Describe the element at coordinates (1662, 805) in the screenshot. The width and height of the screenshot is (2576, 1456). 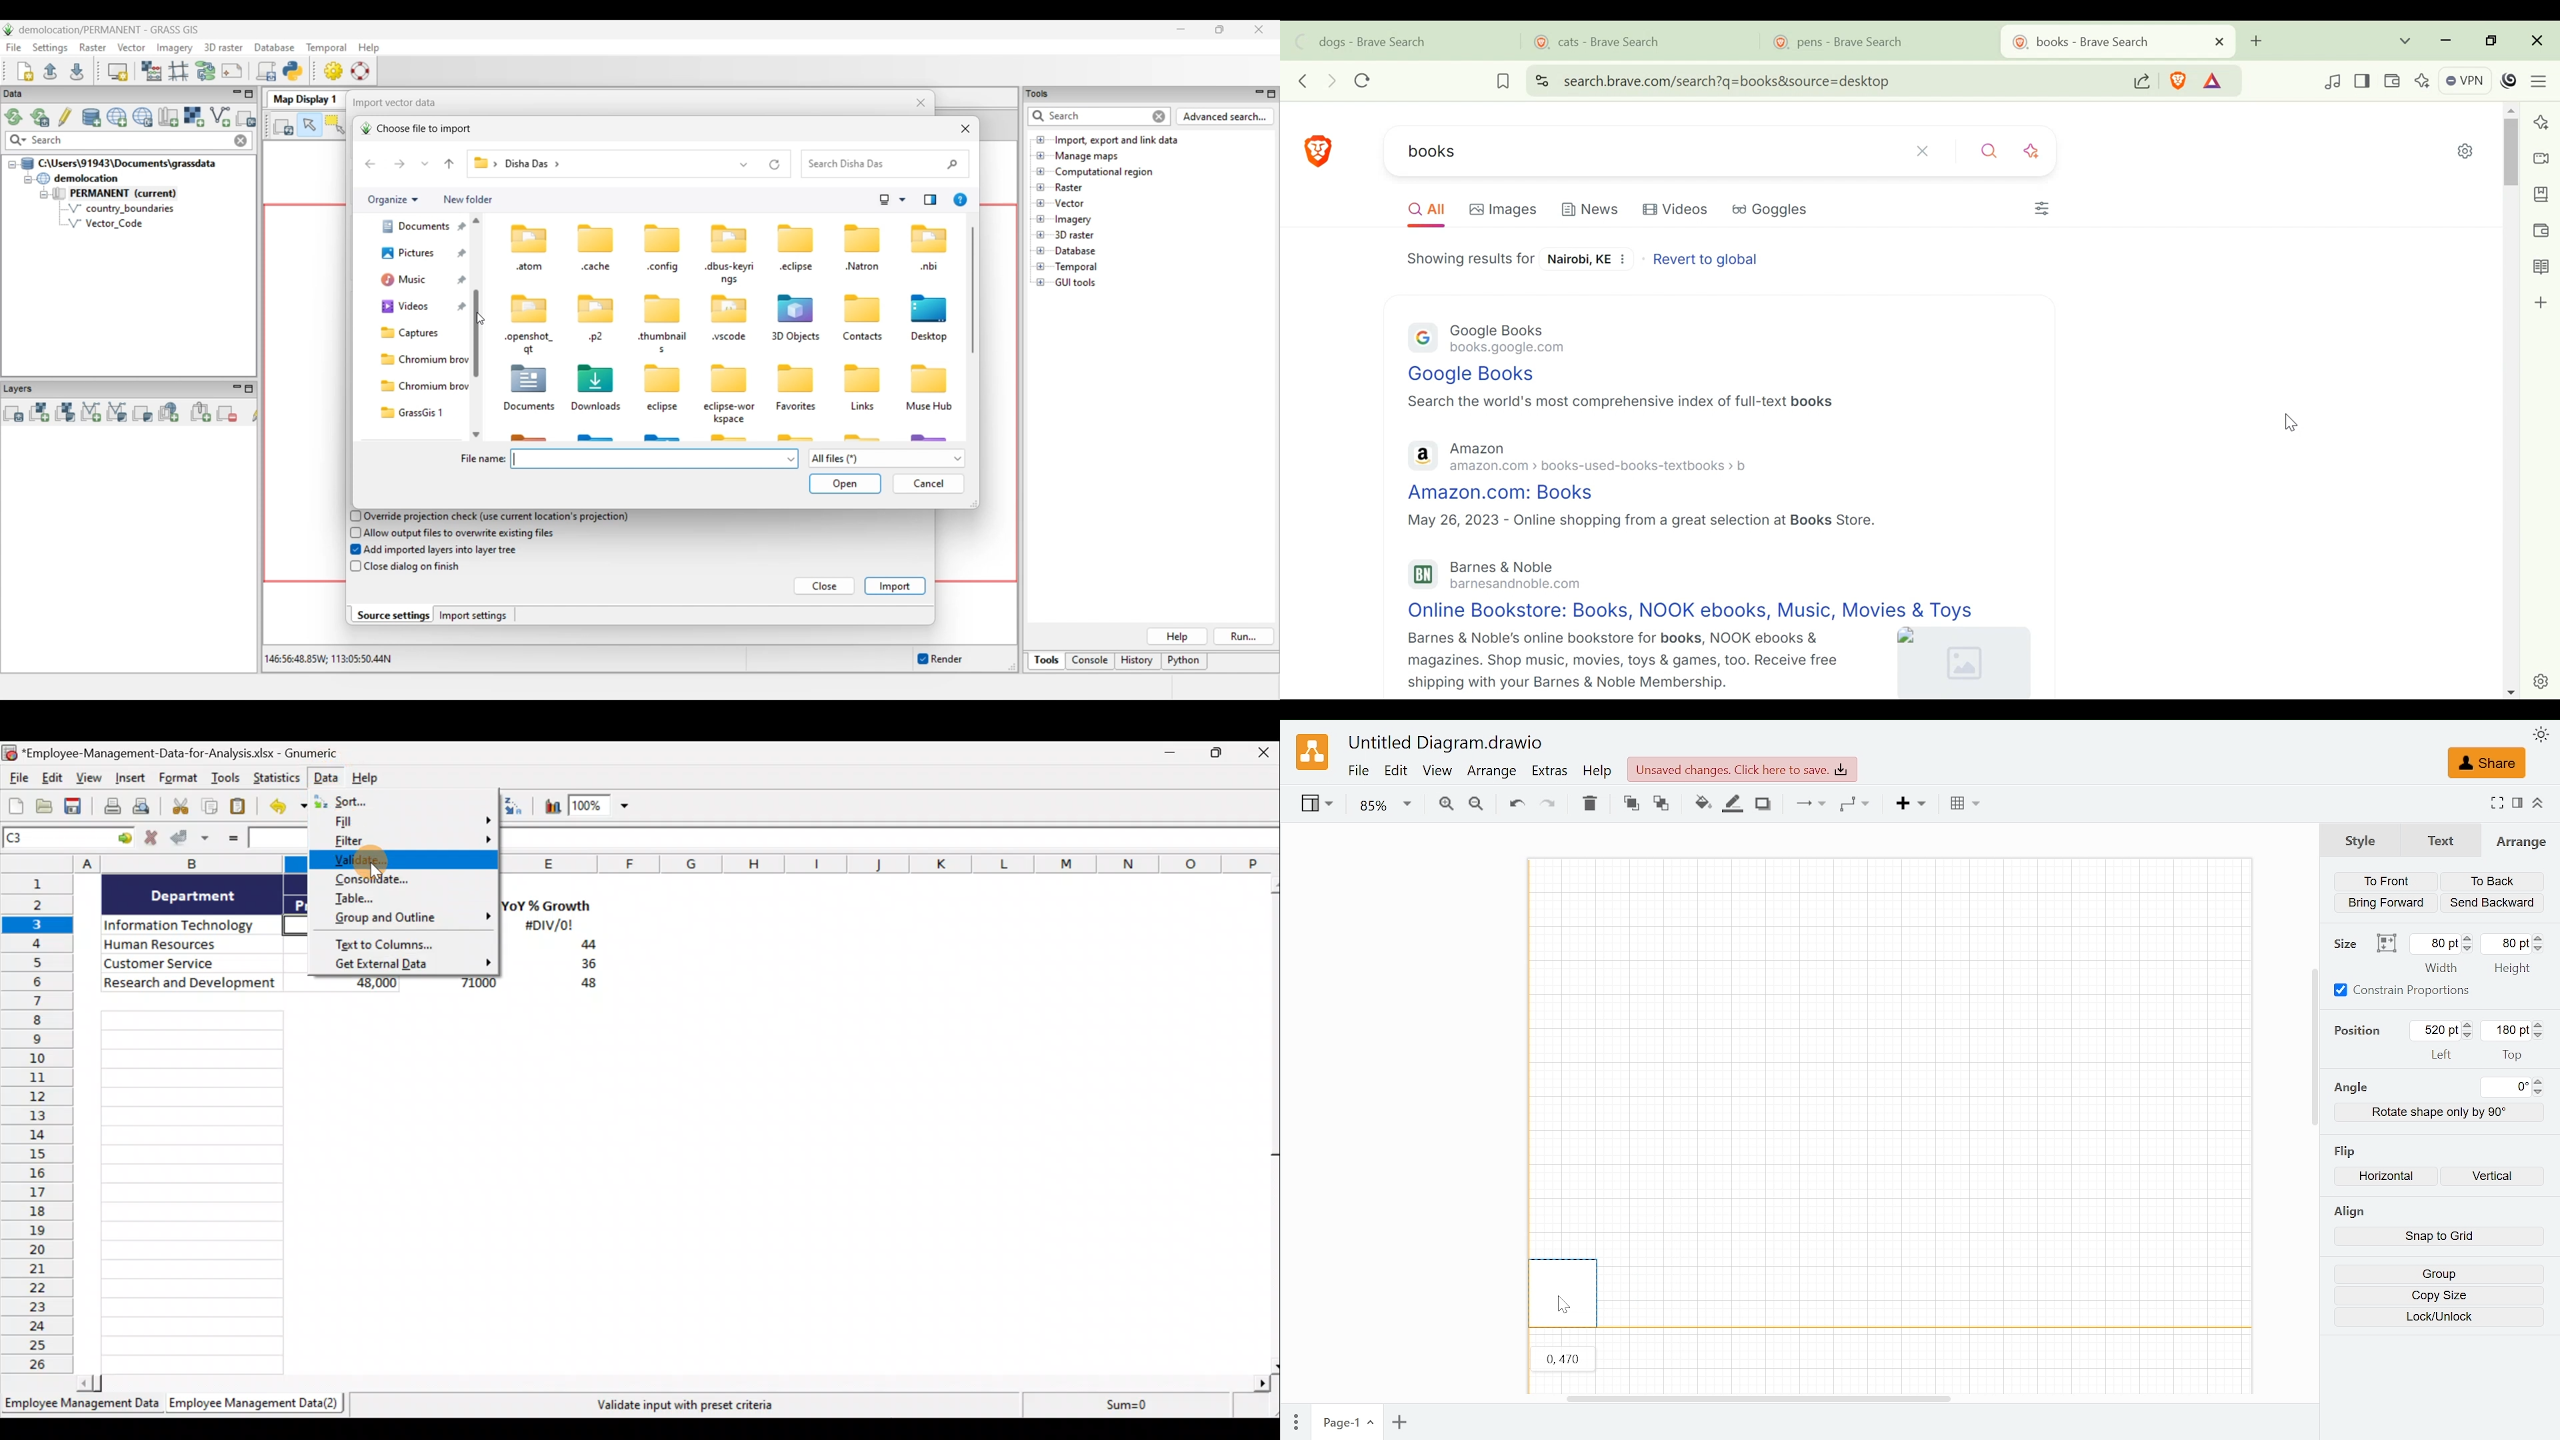
I see `To back` at that location.